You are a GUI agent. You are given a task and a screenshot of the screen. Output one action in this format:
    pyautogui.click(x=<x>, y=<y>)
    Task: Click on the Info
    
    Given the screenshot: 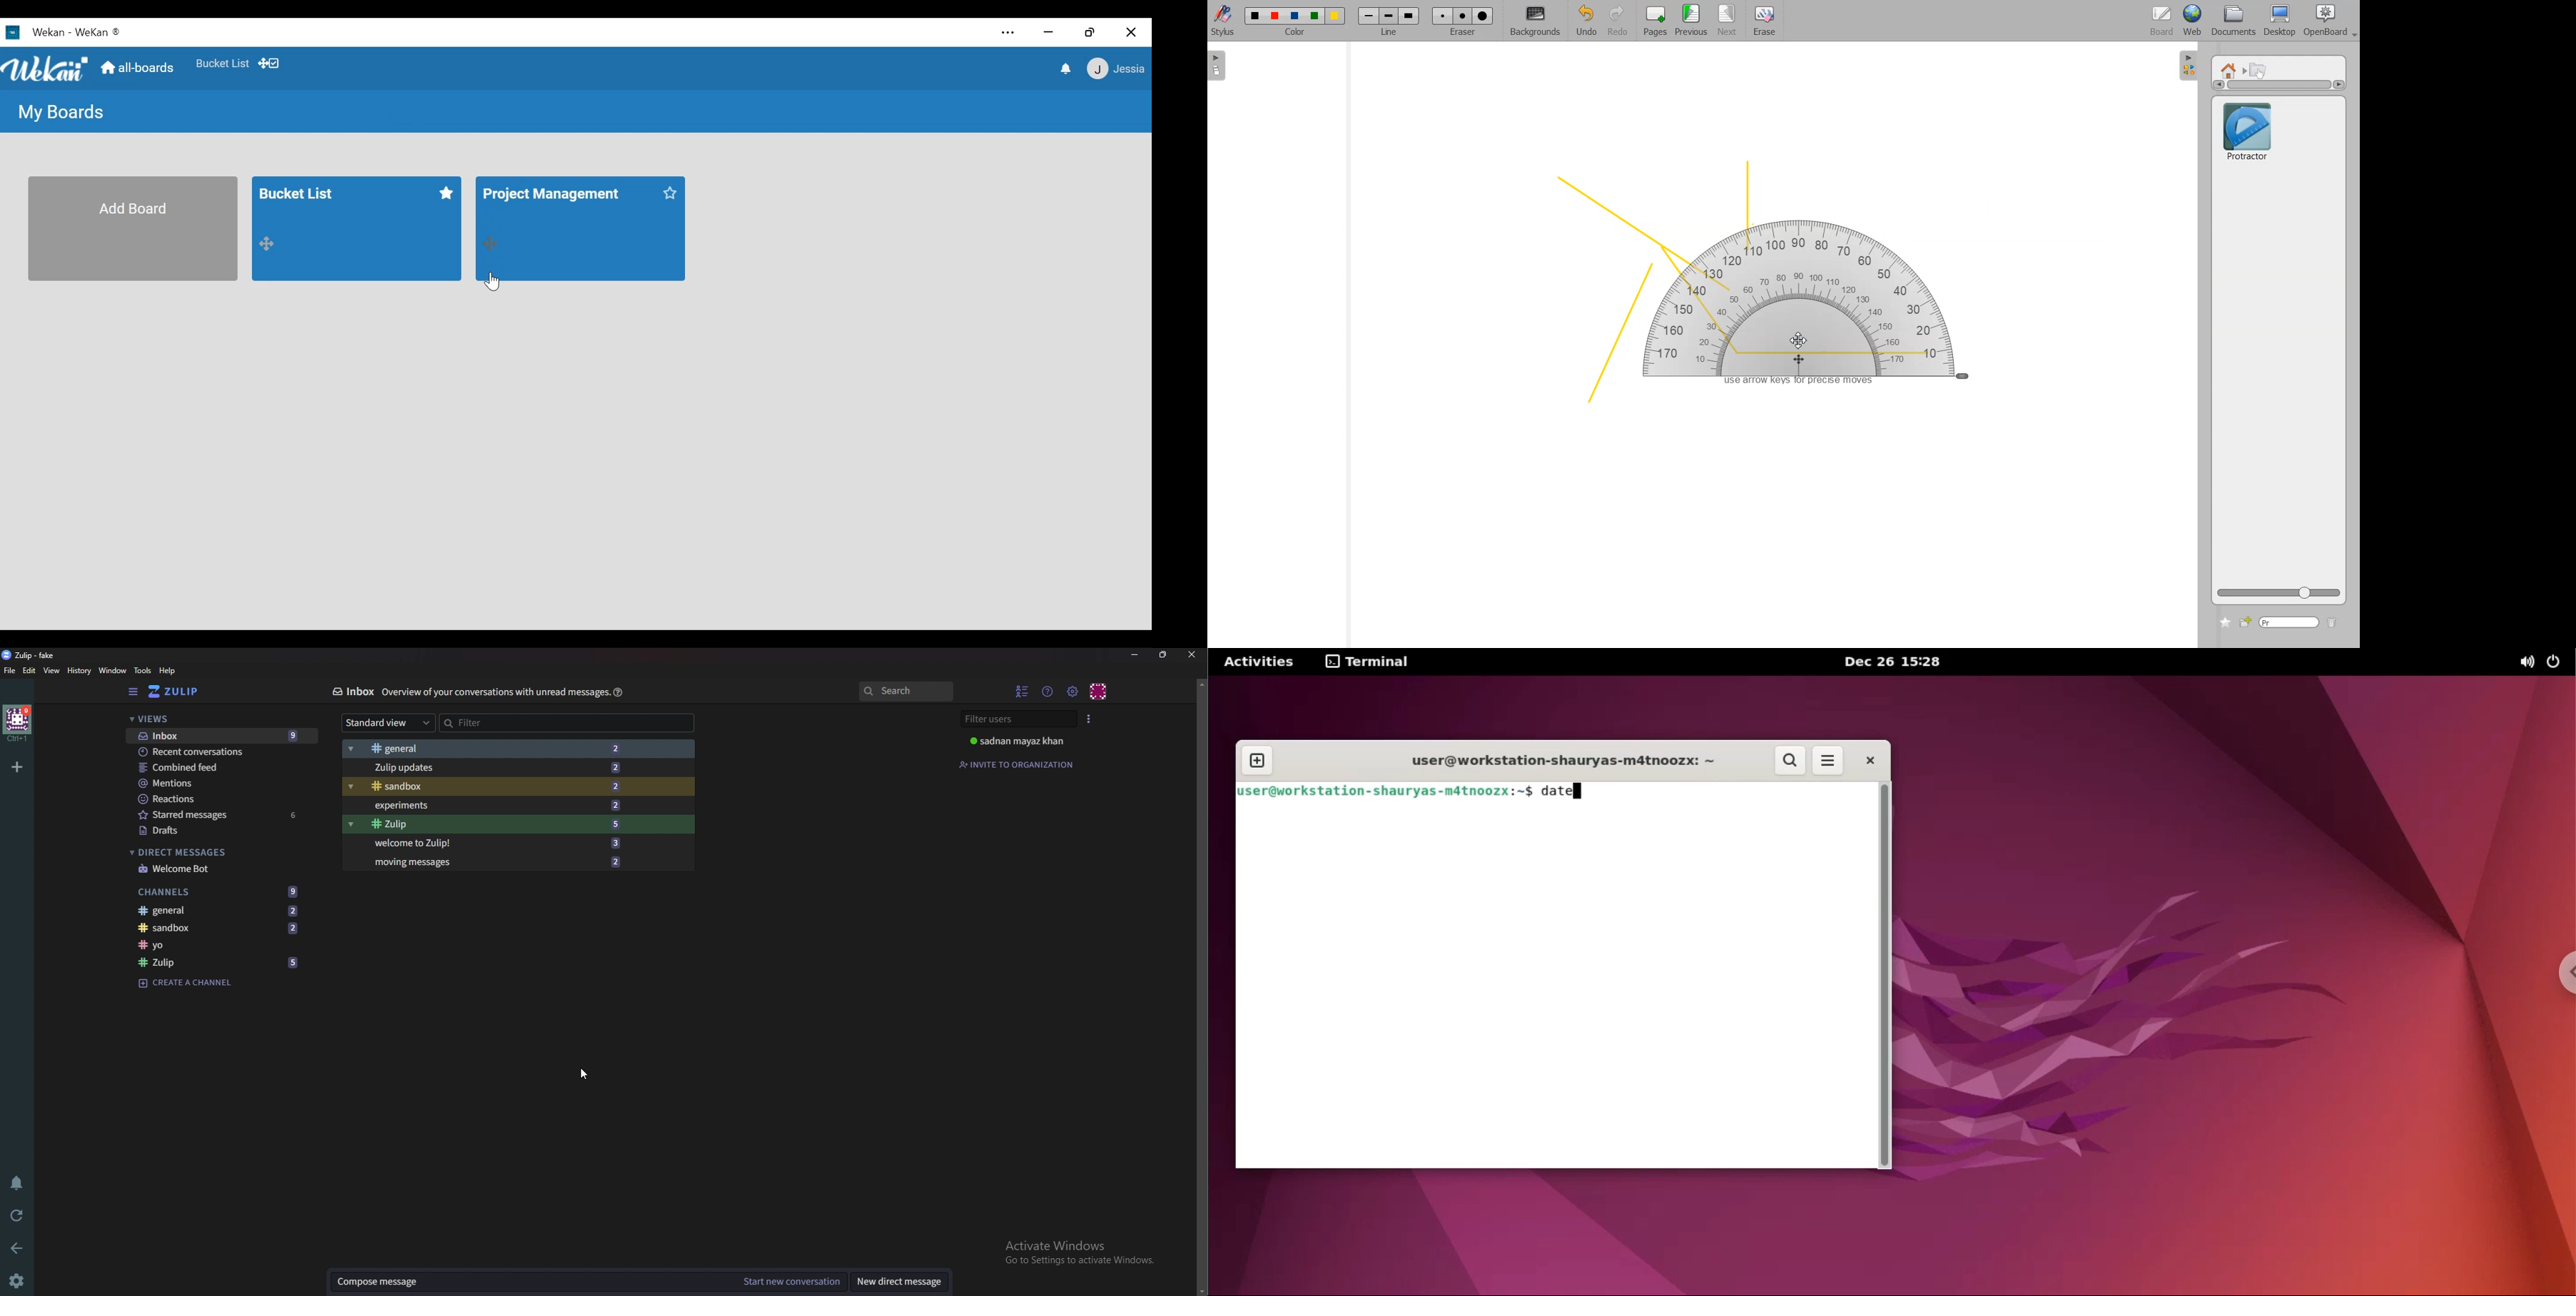 What is the action you would take?
    pyautogui.click(x=494, y=693)
    